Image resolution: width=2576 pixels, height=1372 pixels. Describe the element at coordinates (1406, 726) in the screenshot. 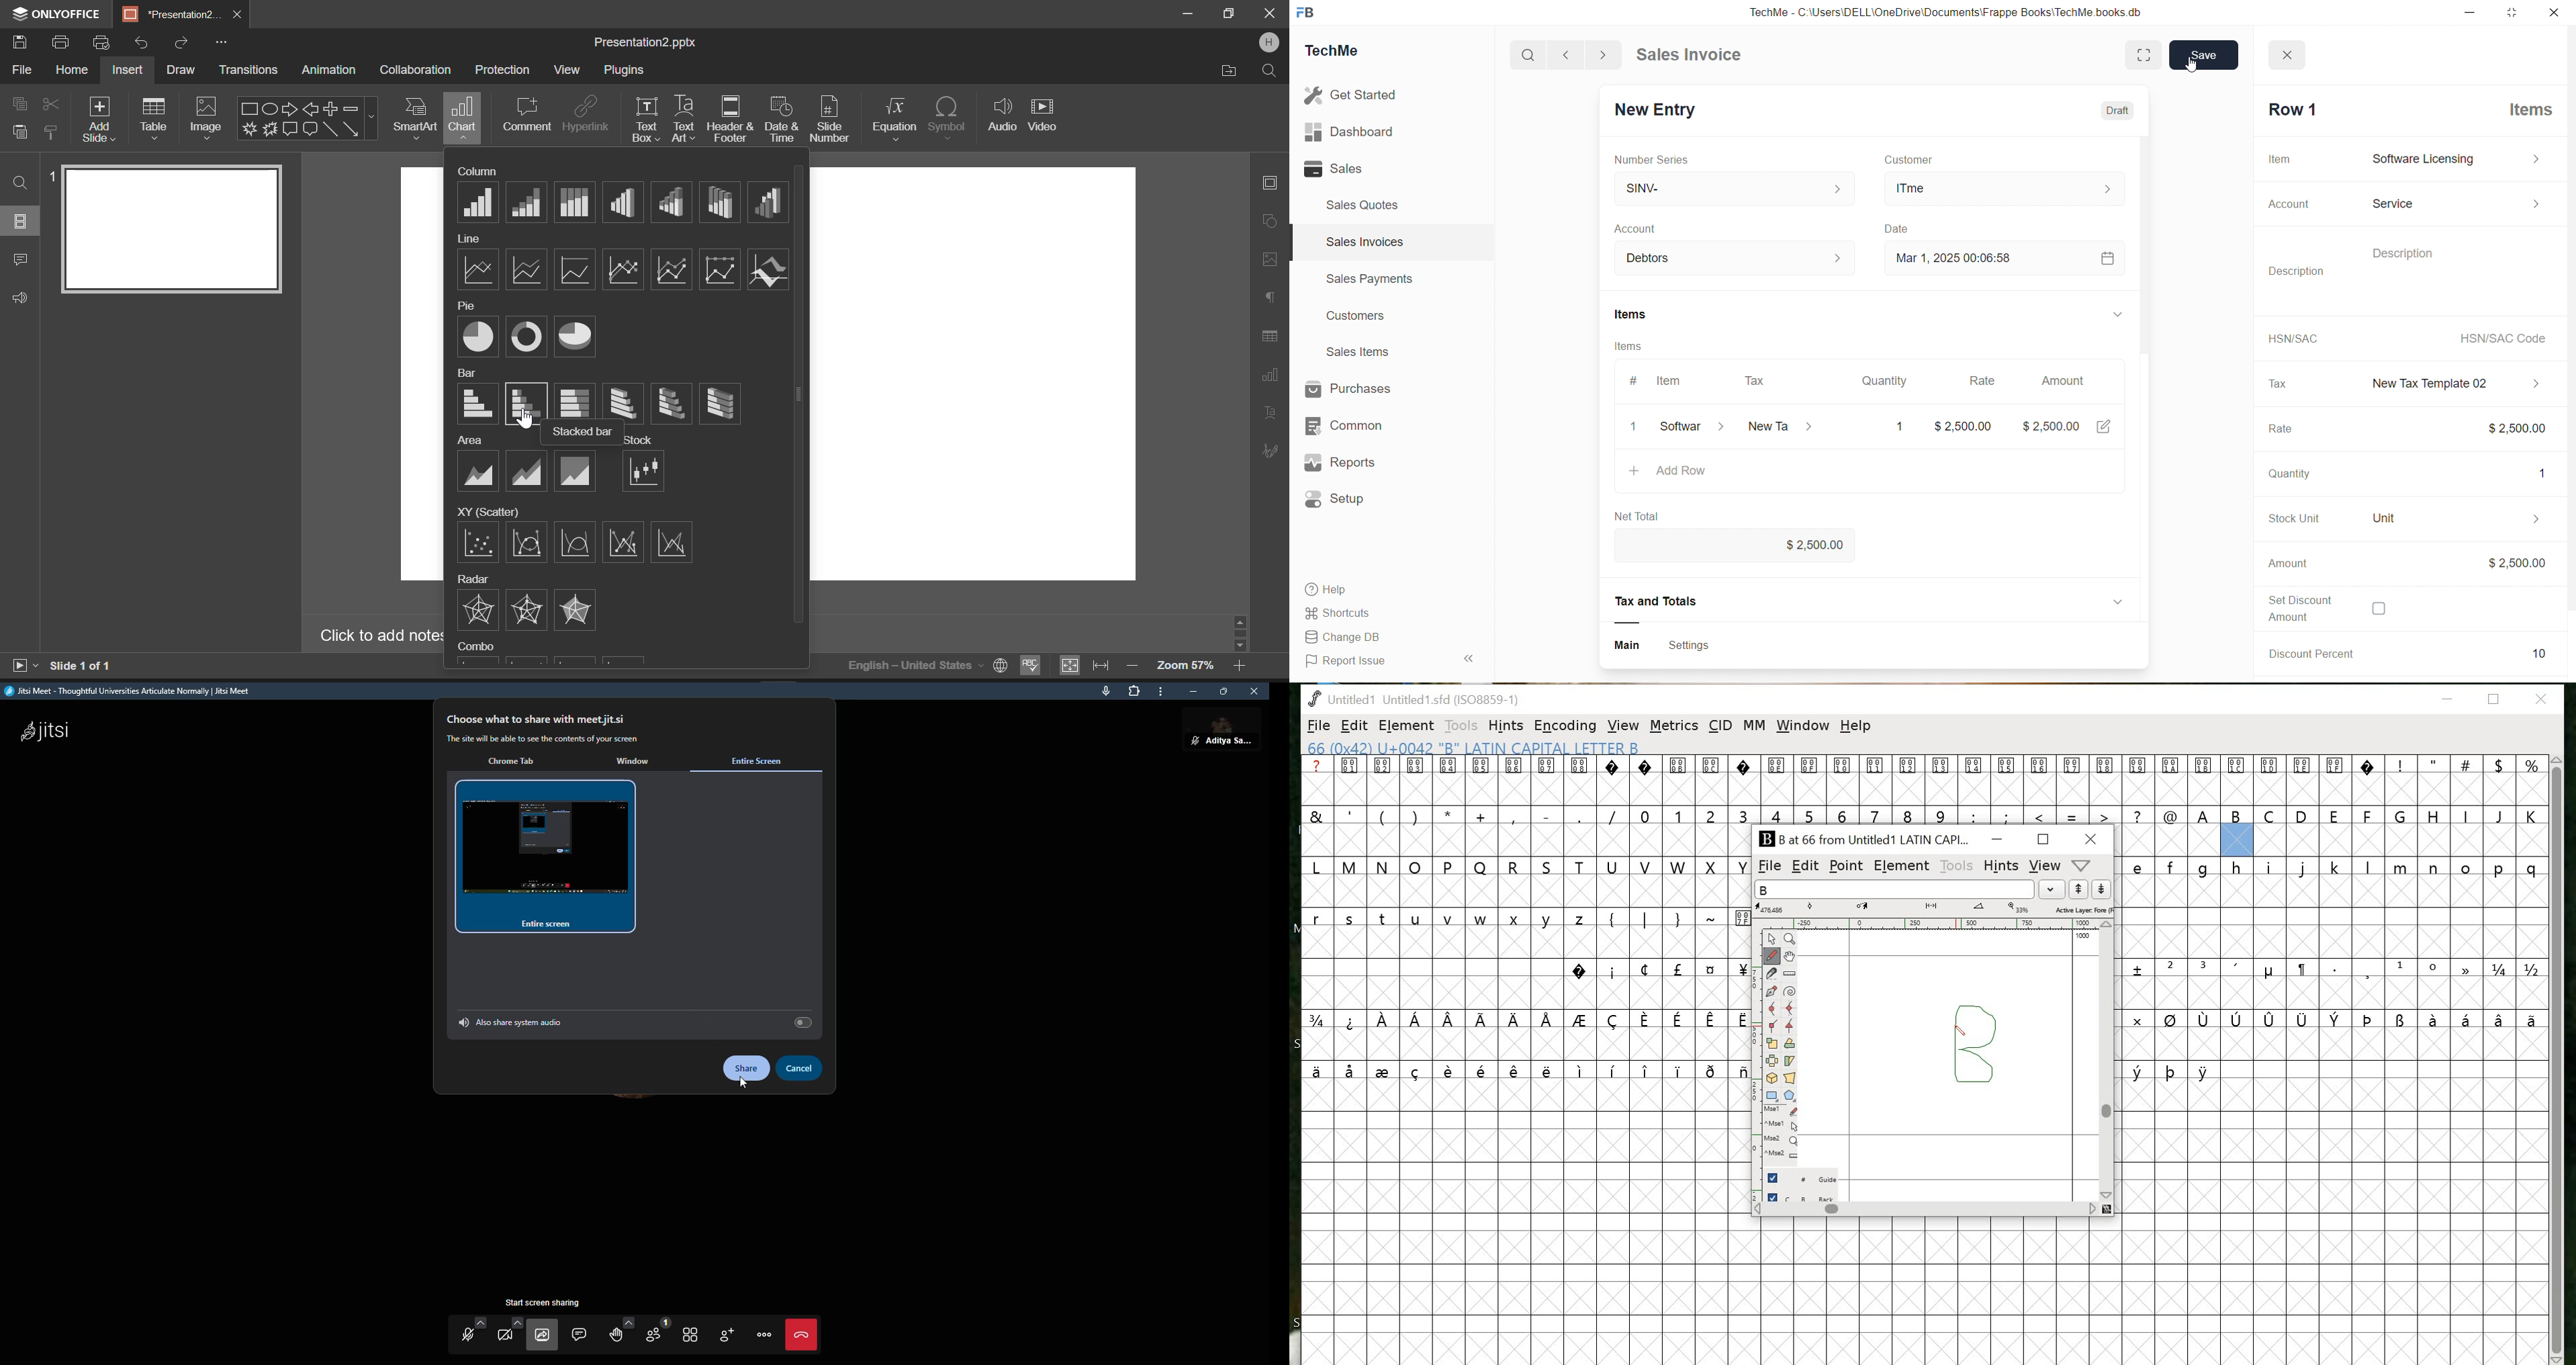

I see `ELEMENT` at that location.